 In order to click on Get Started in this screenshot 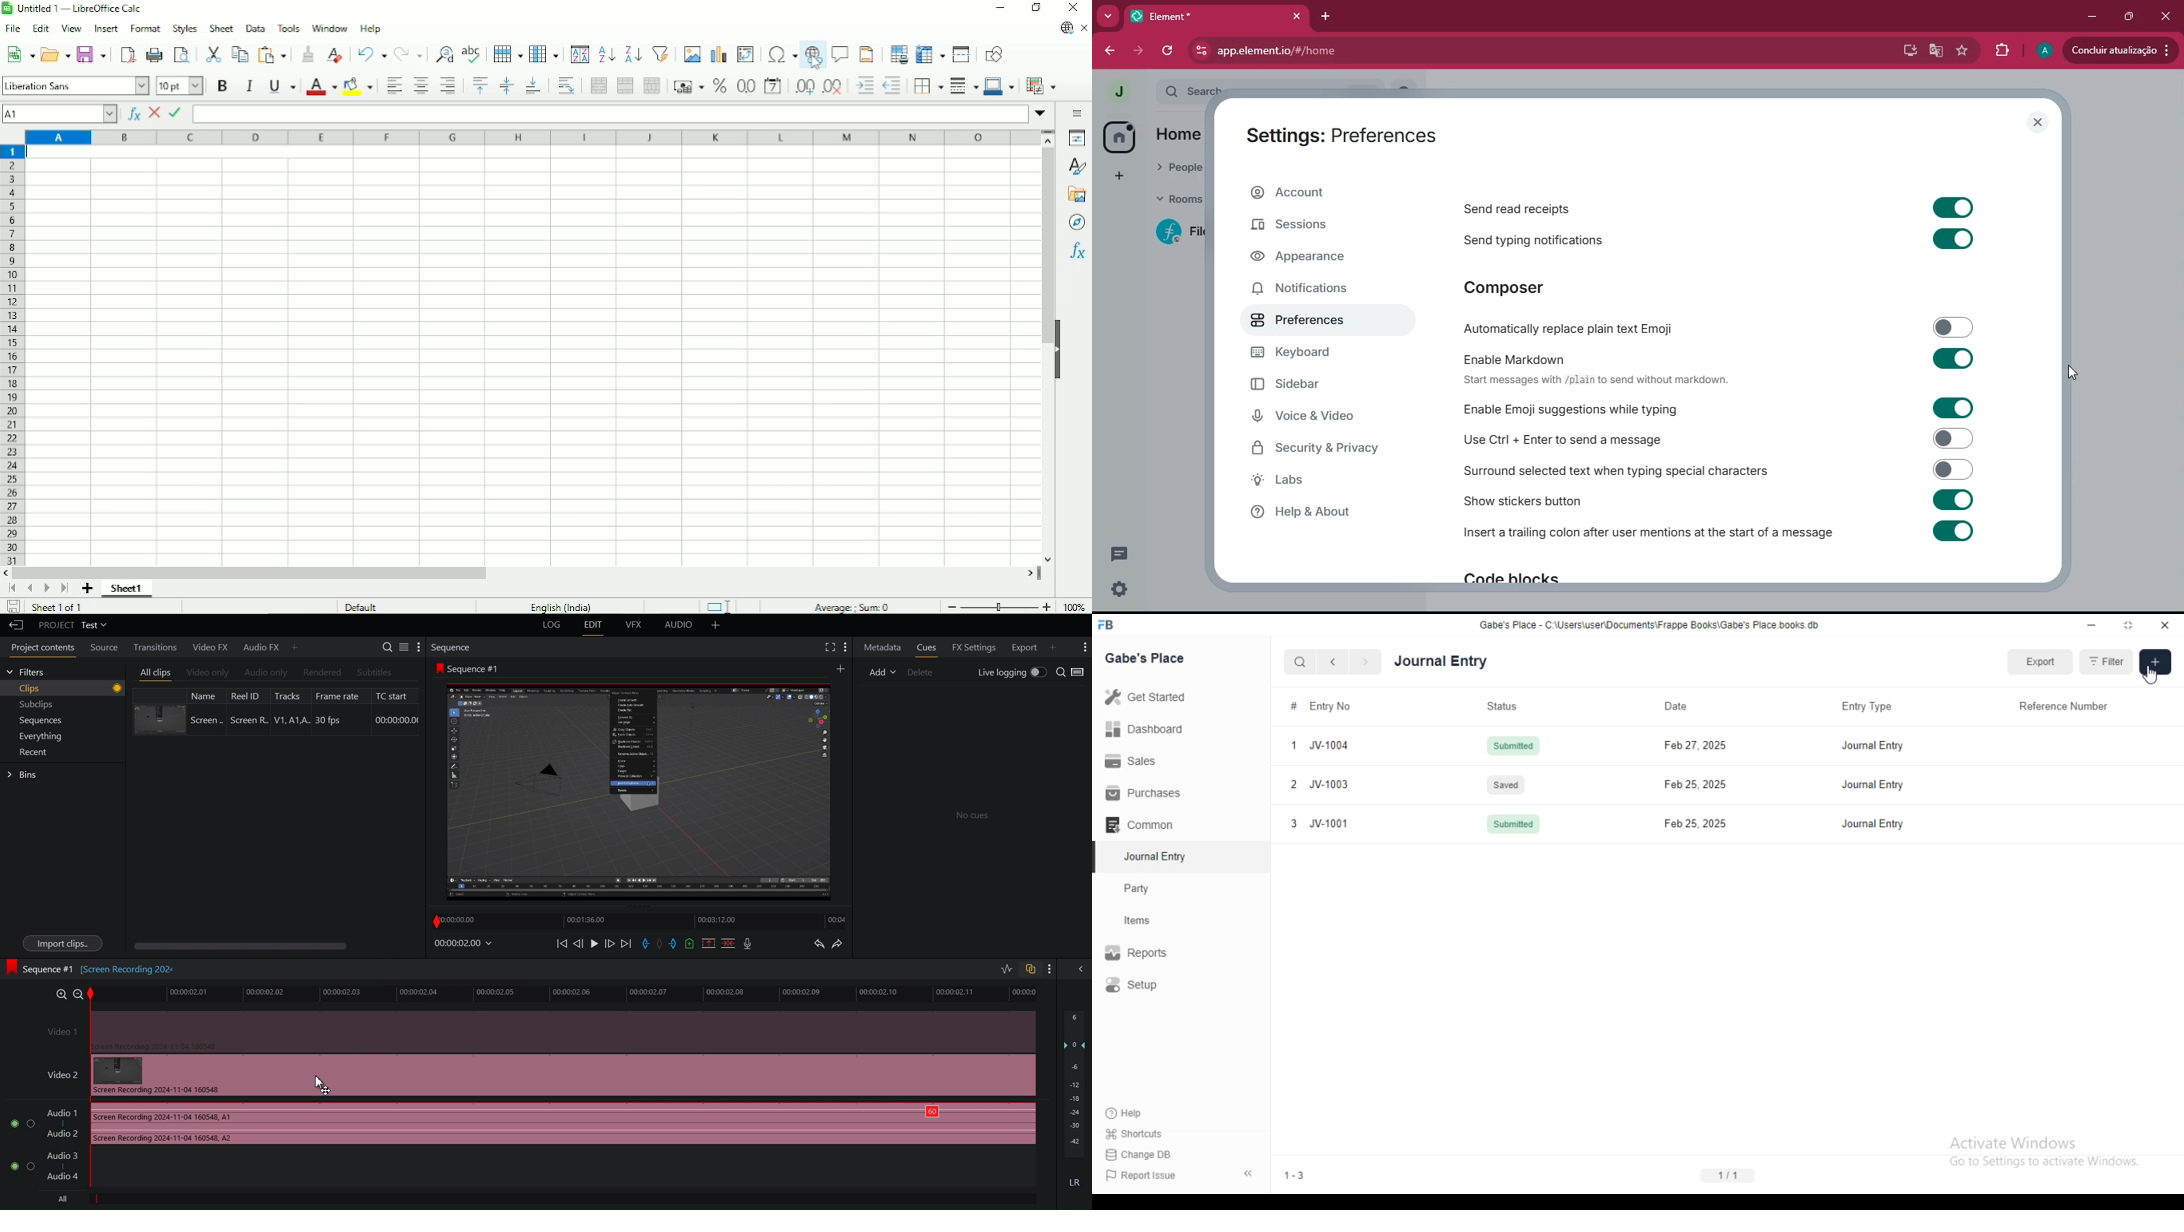, I will do `click(1149, 697)`.